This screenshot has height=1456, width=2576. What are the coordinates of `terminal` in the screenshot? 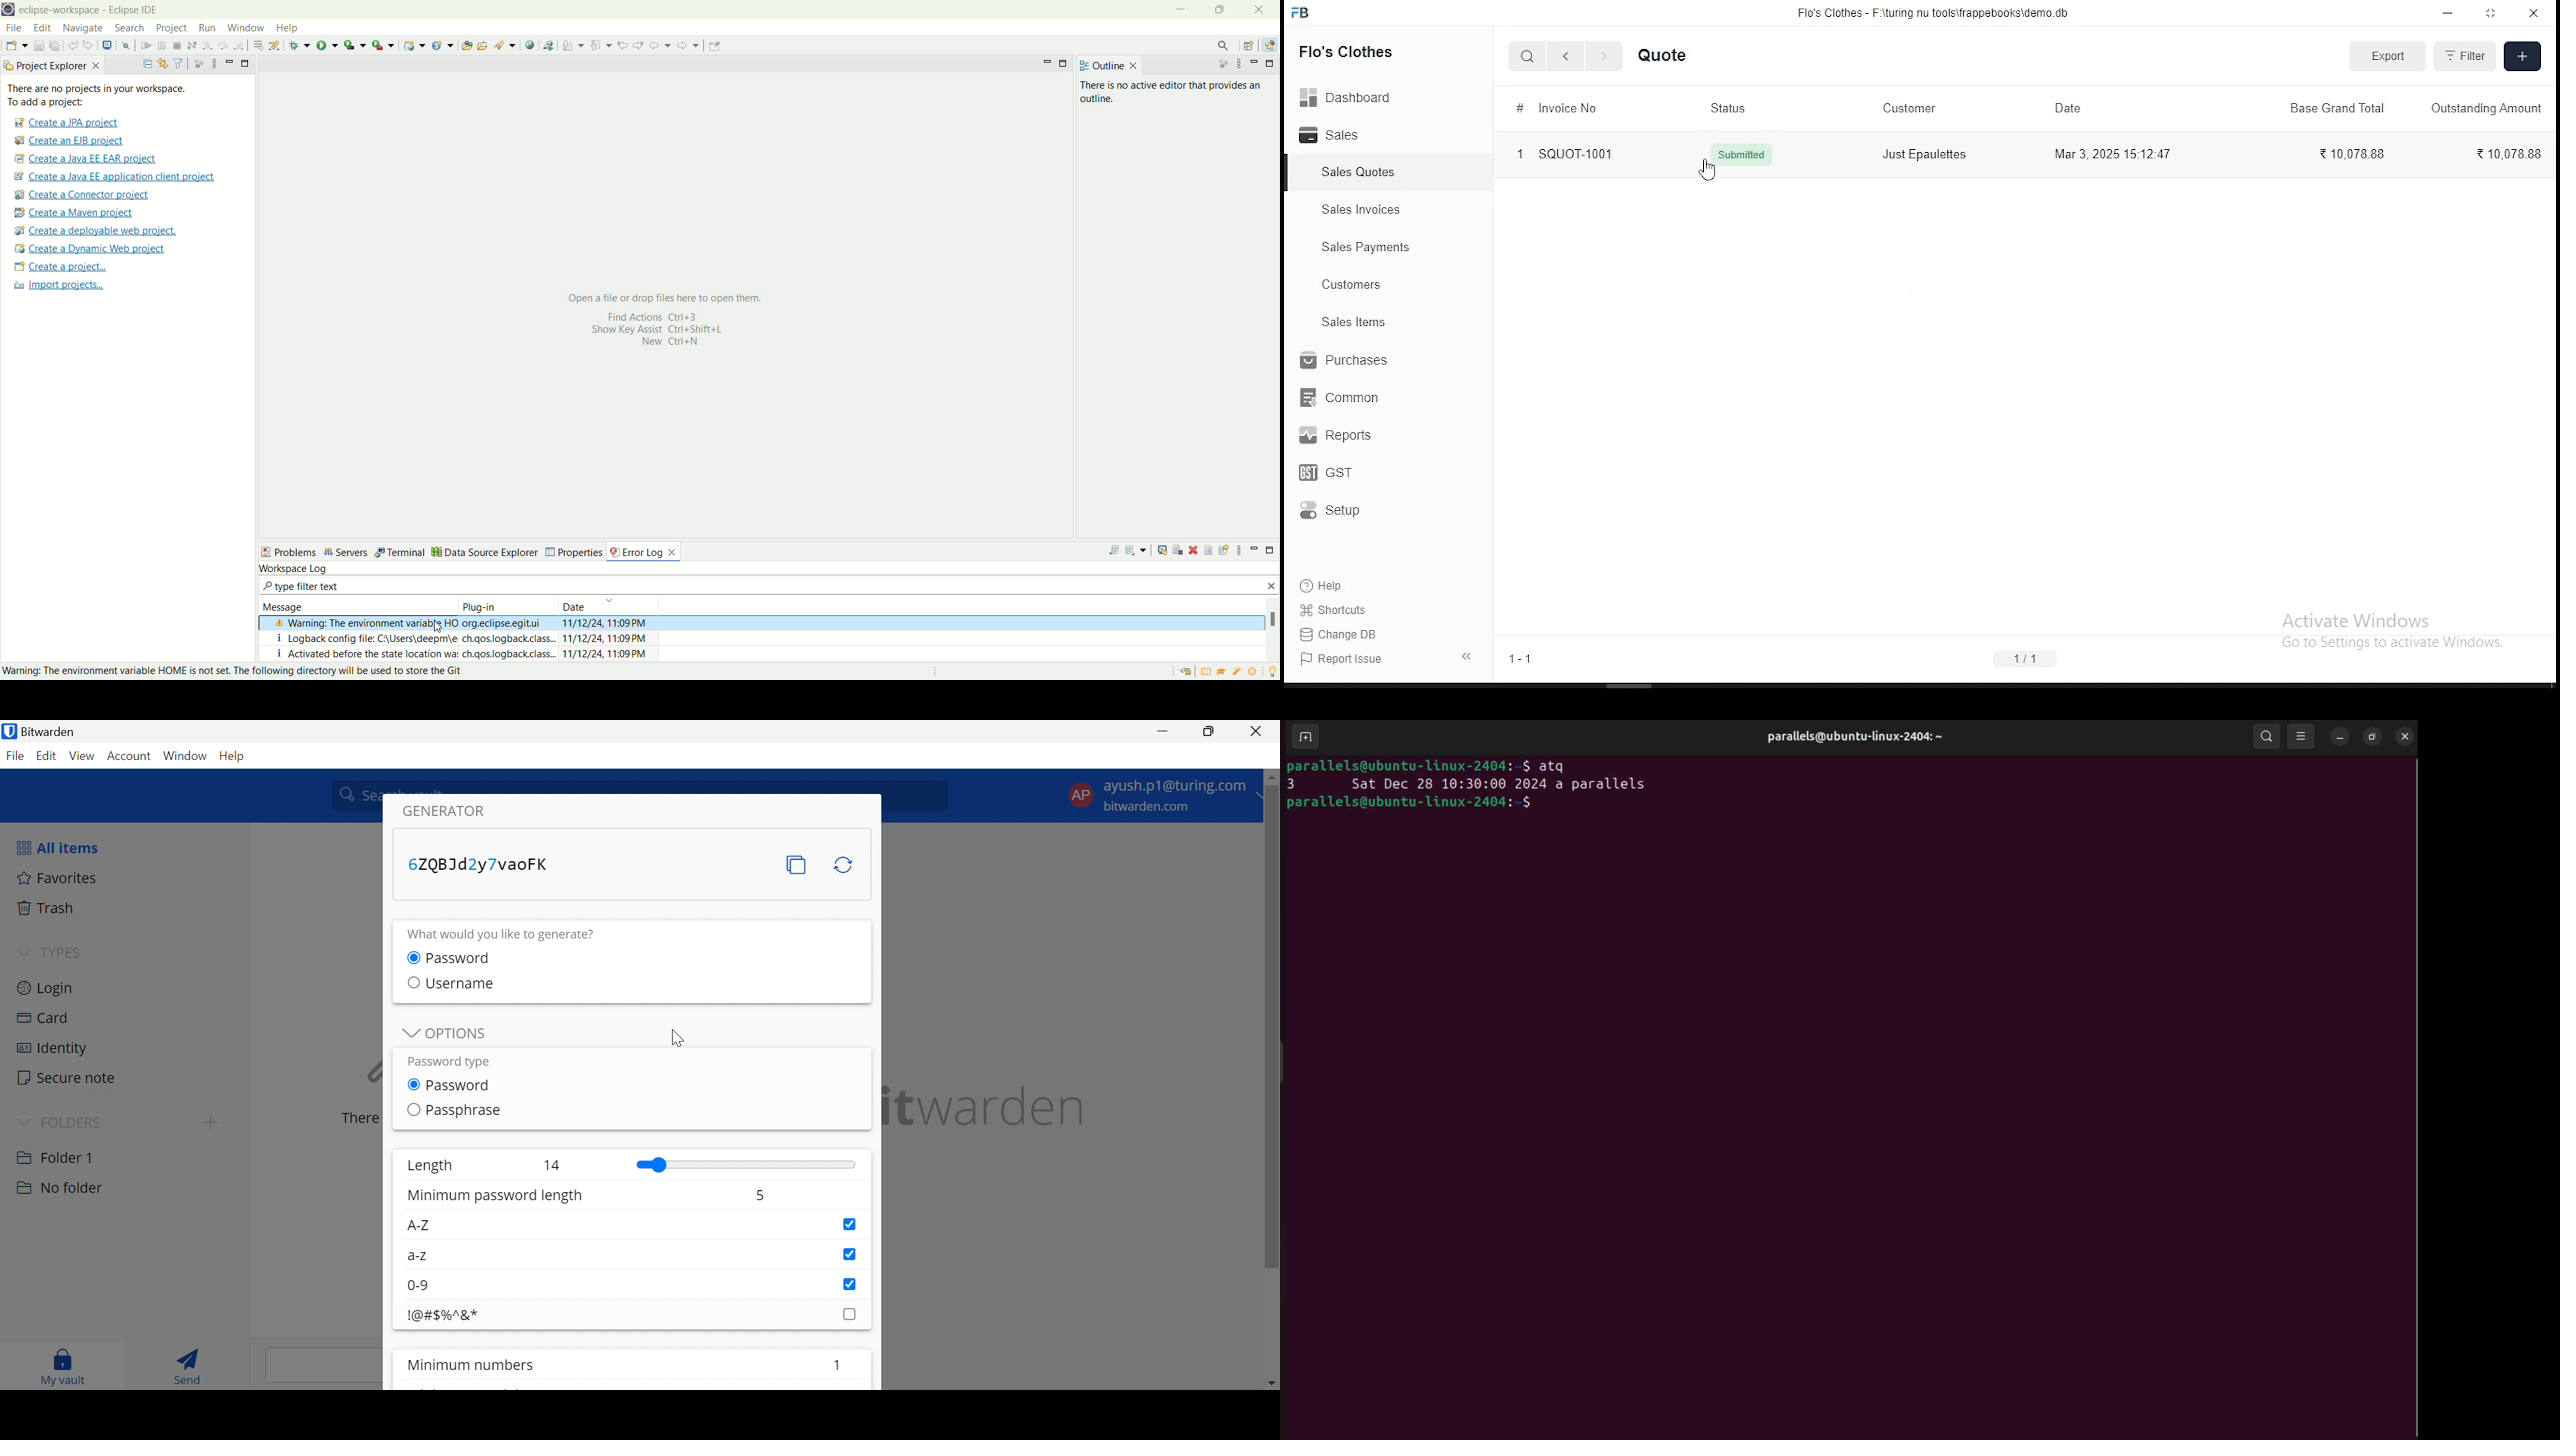 It's located at (414, 551).